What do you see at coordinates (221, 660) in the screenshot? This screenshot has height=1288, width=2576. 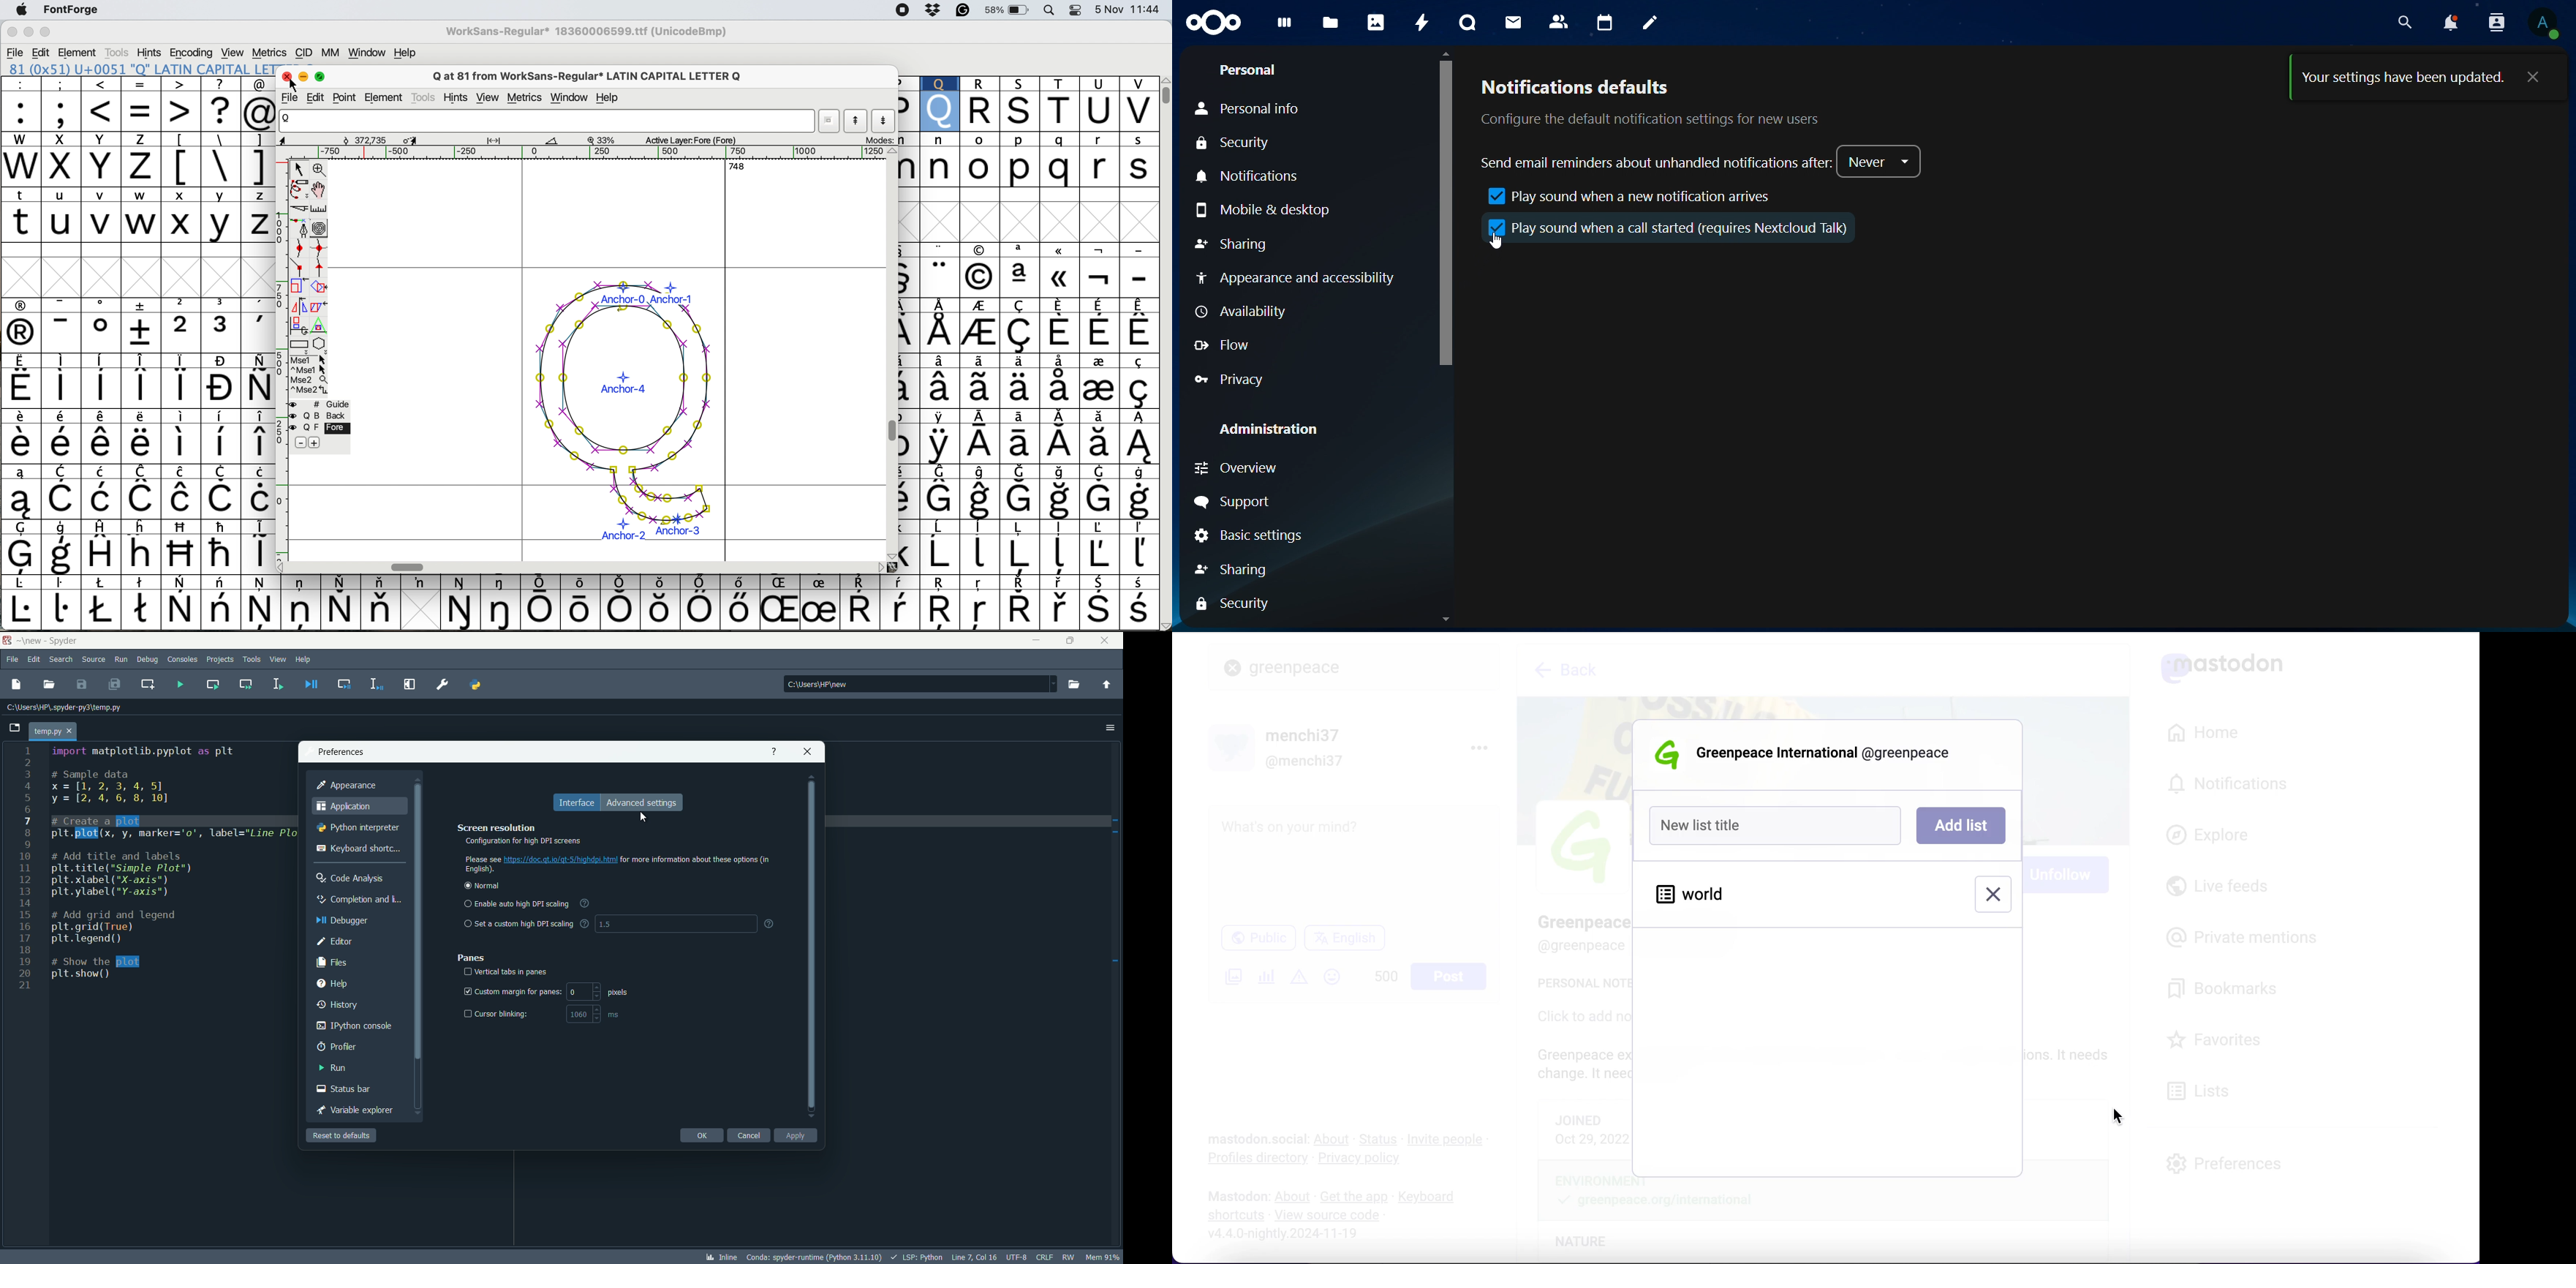 I see `projects` at bounding box center [221, 660].